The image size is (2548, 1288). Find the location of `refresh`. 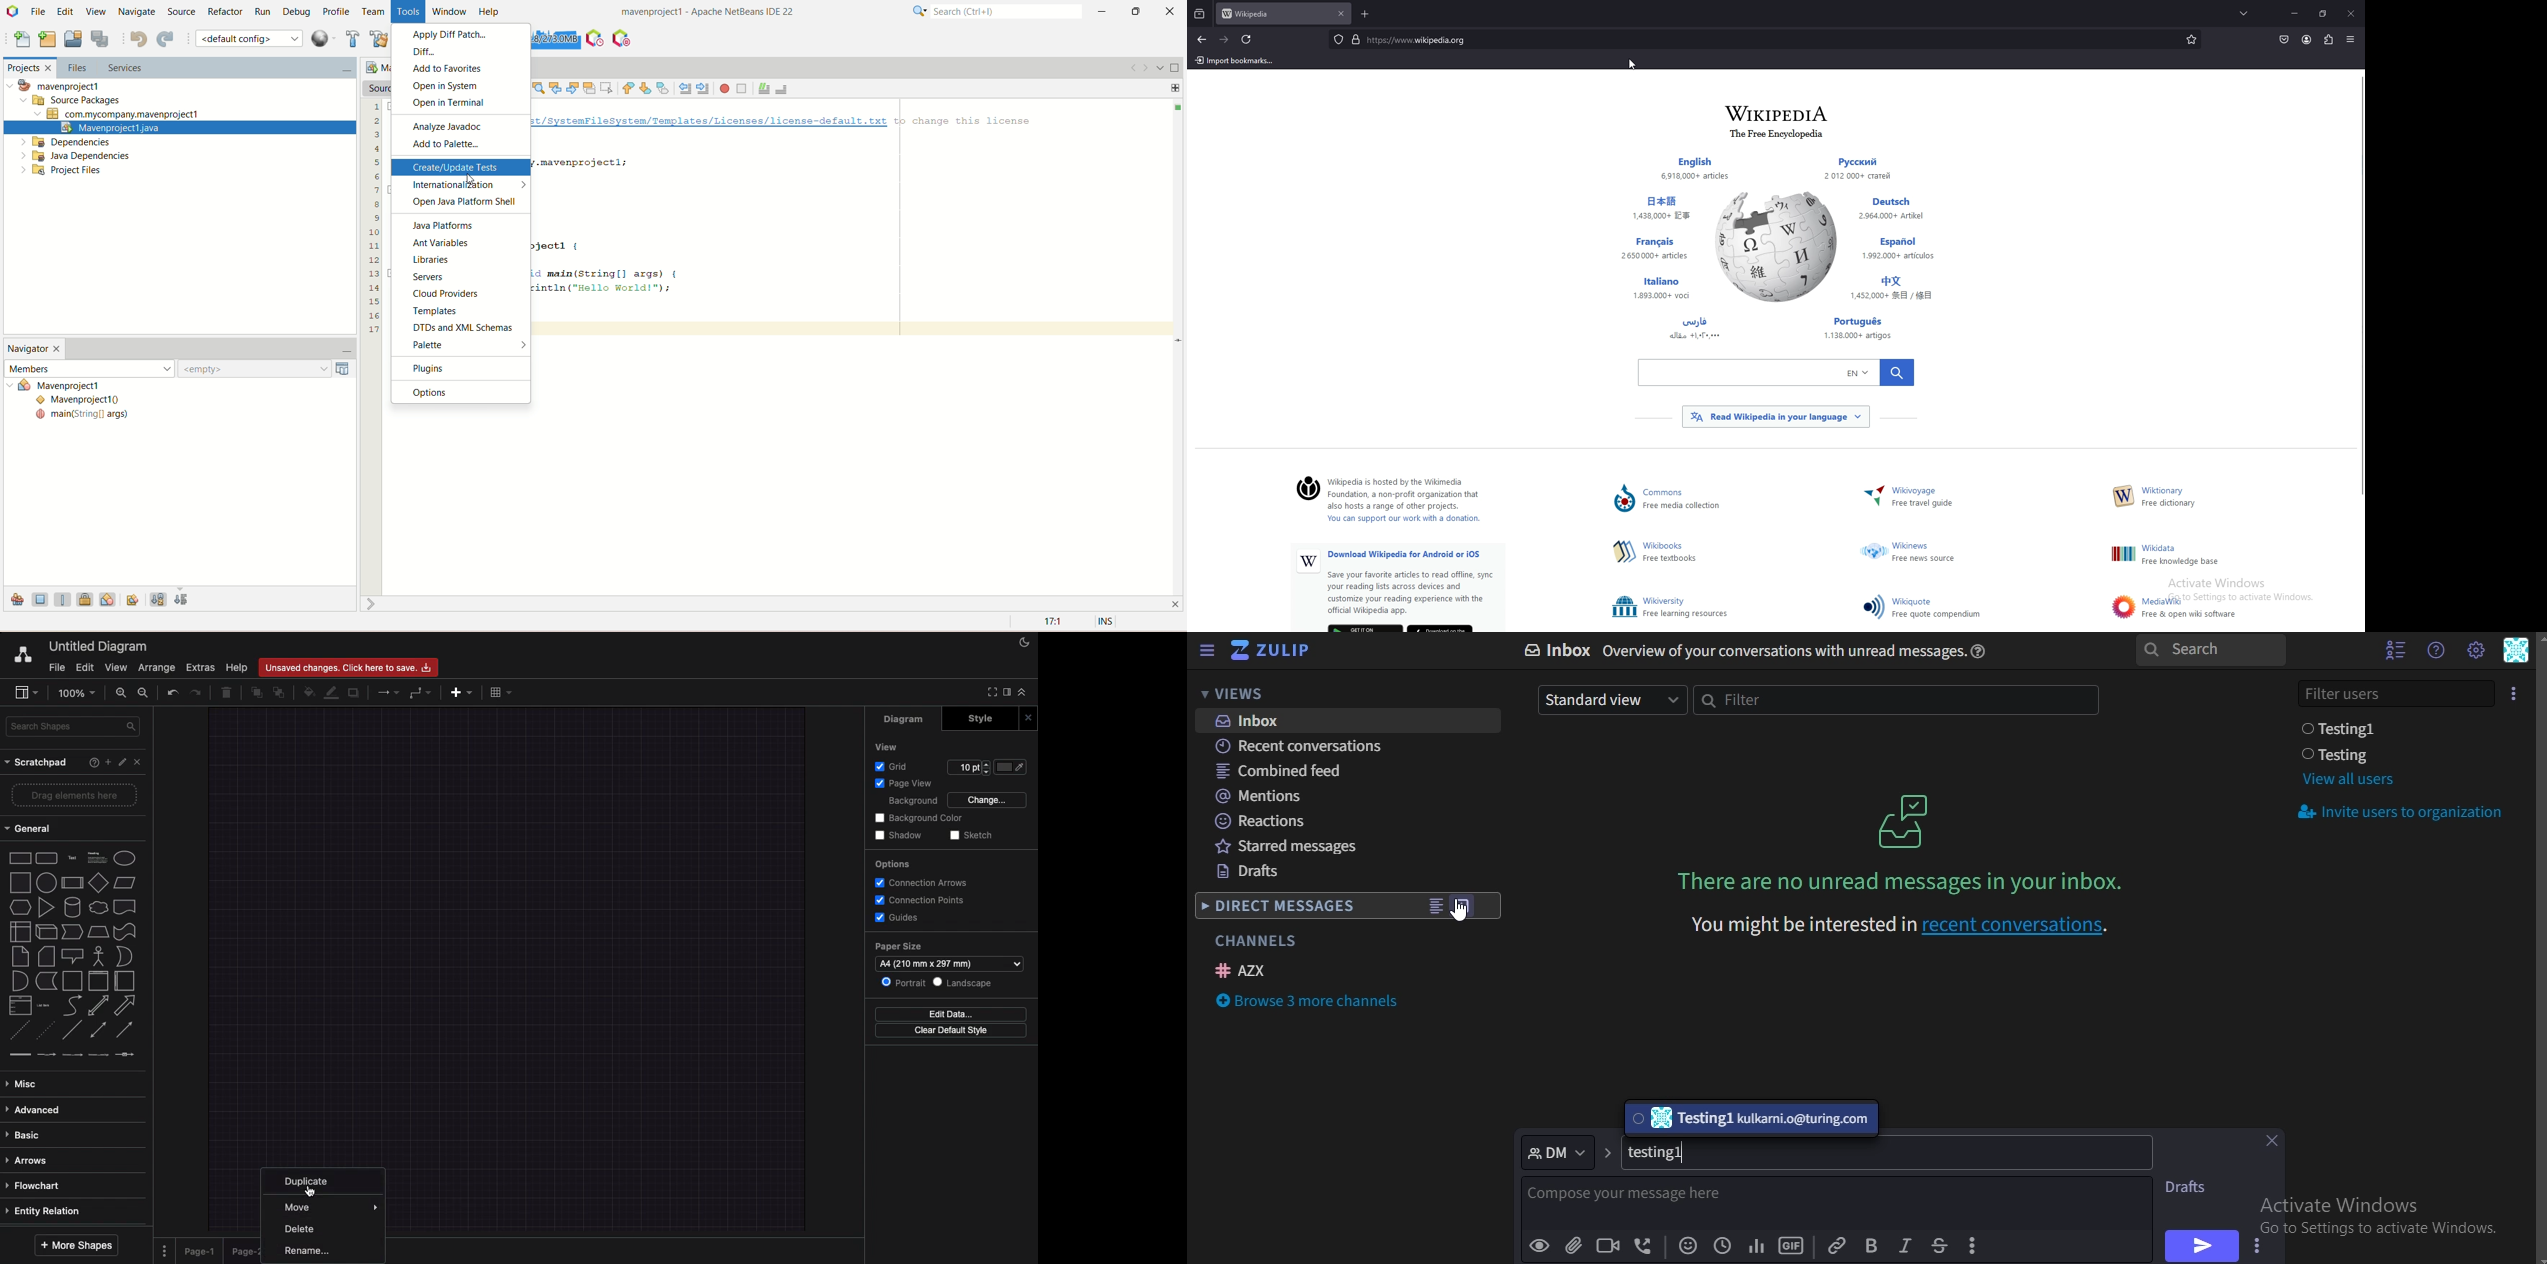

refresh is located at coordinates (1247, 40).